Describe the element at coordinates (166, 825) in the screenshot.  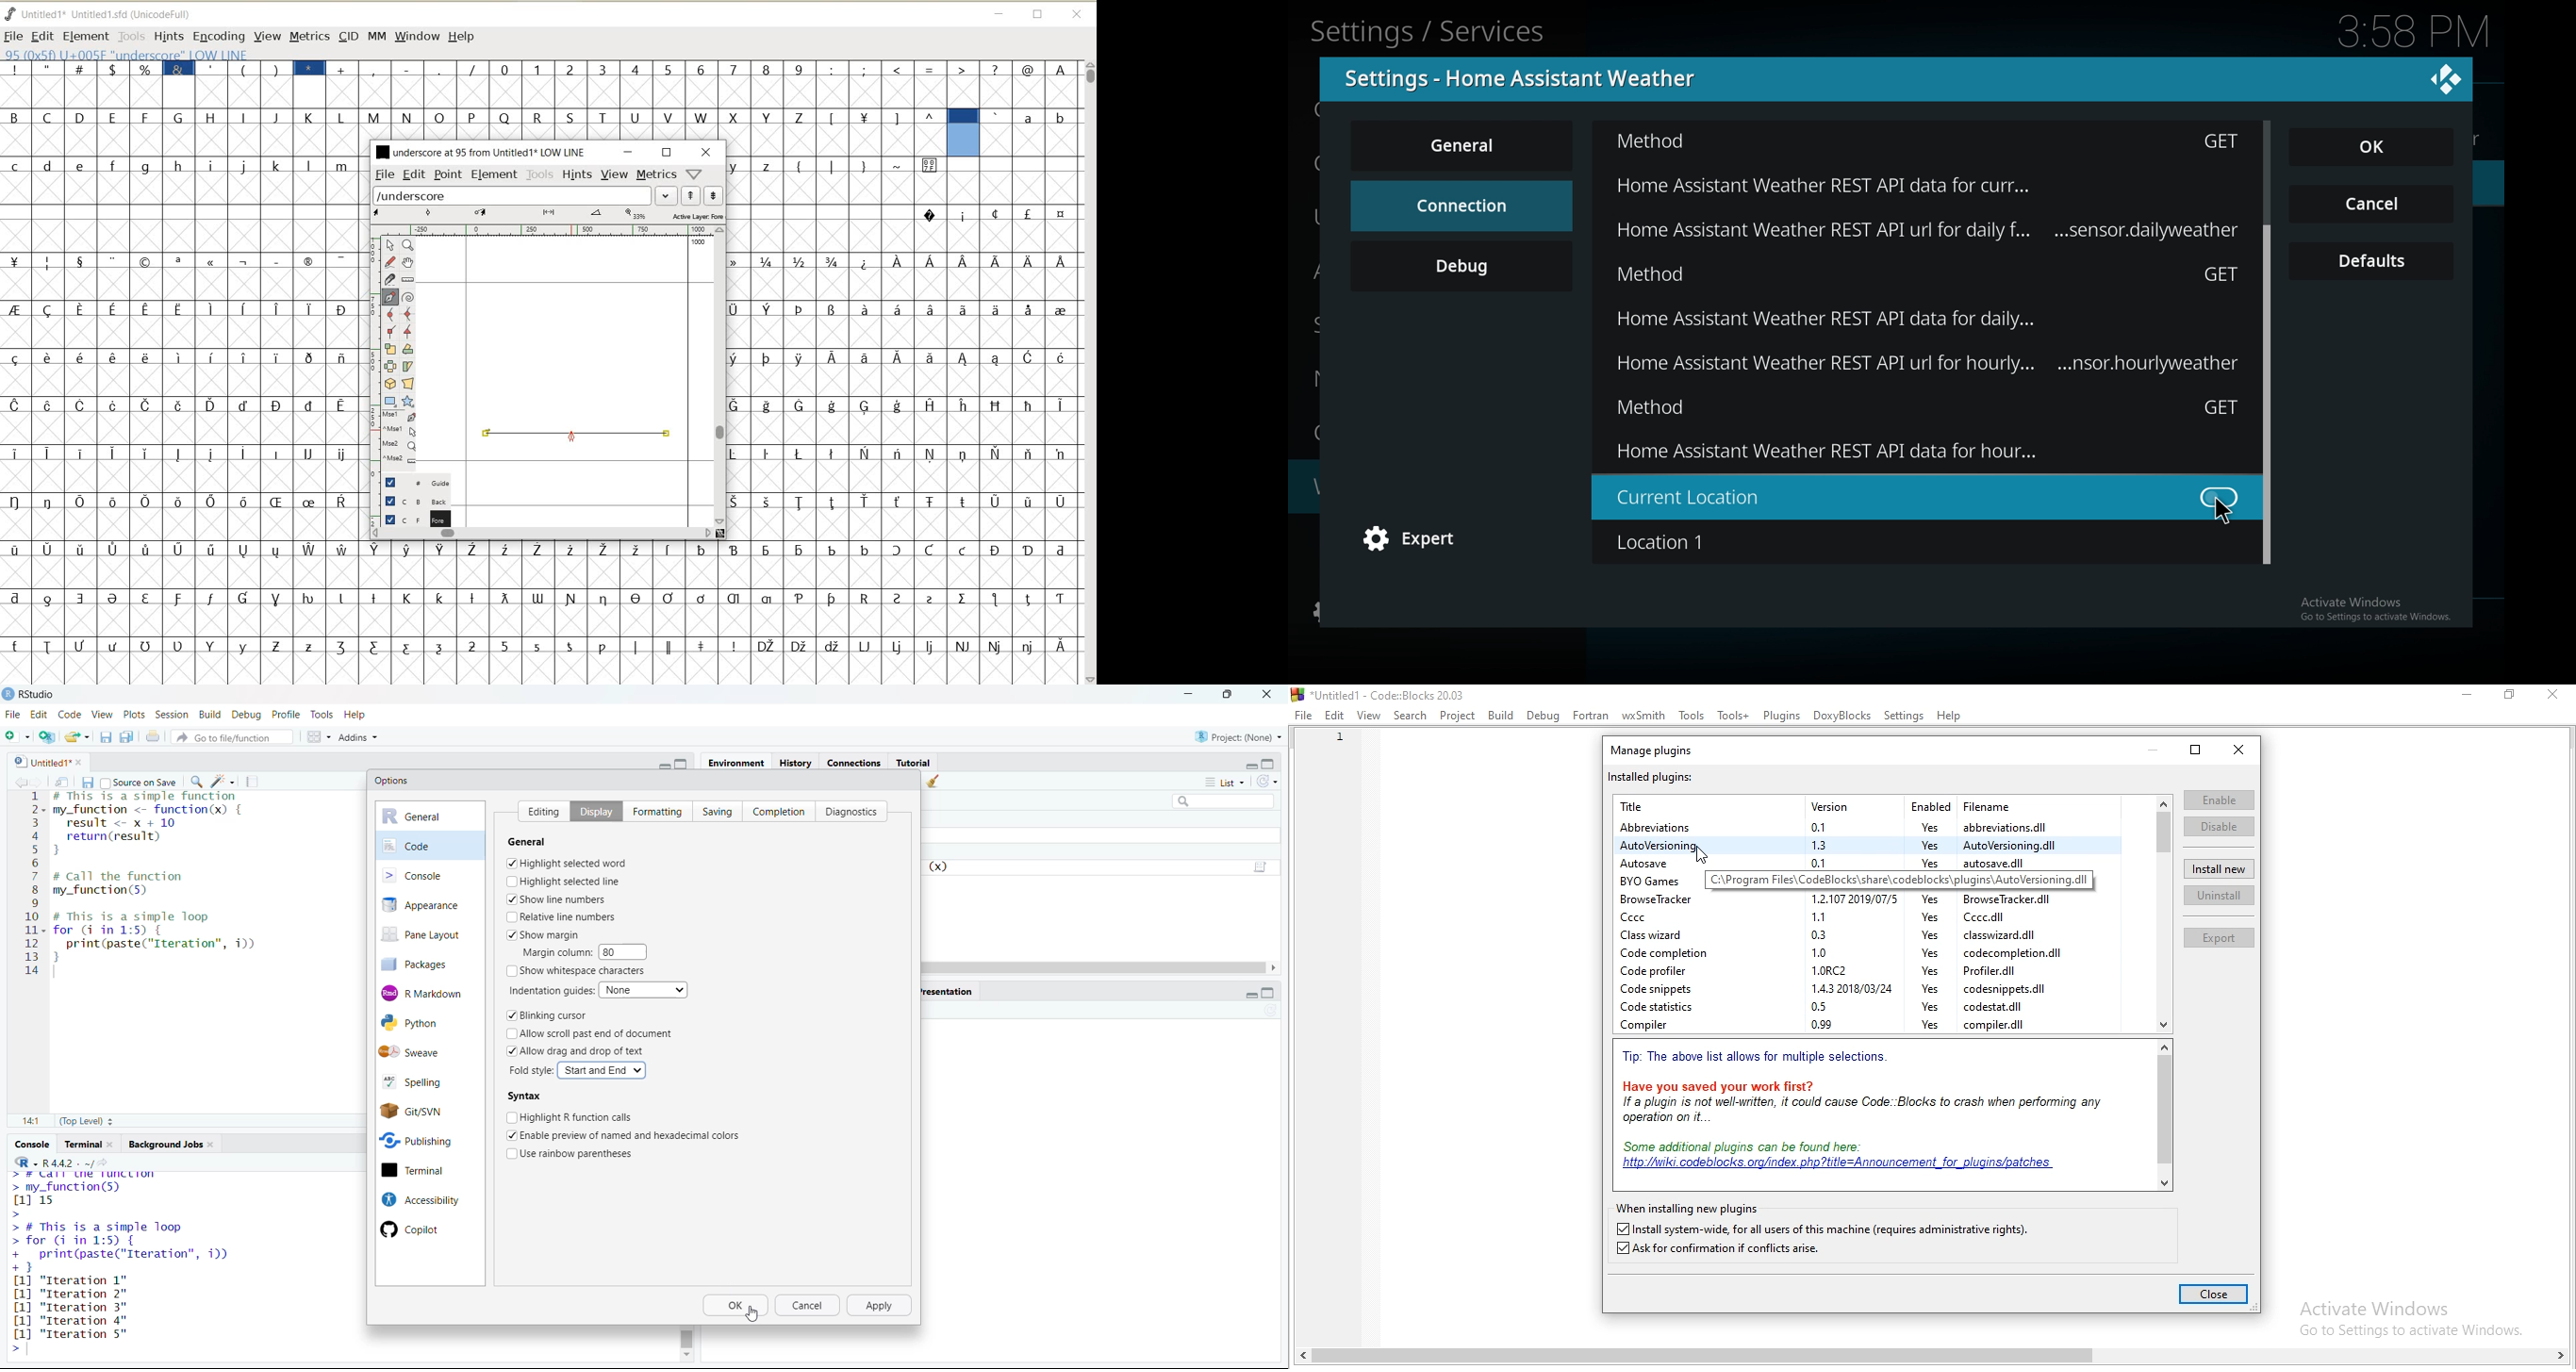
I see `code of a simple function` at that location.